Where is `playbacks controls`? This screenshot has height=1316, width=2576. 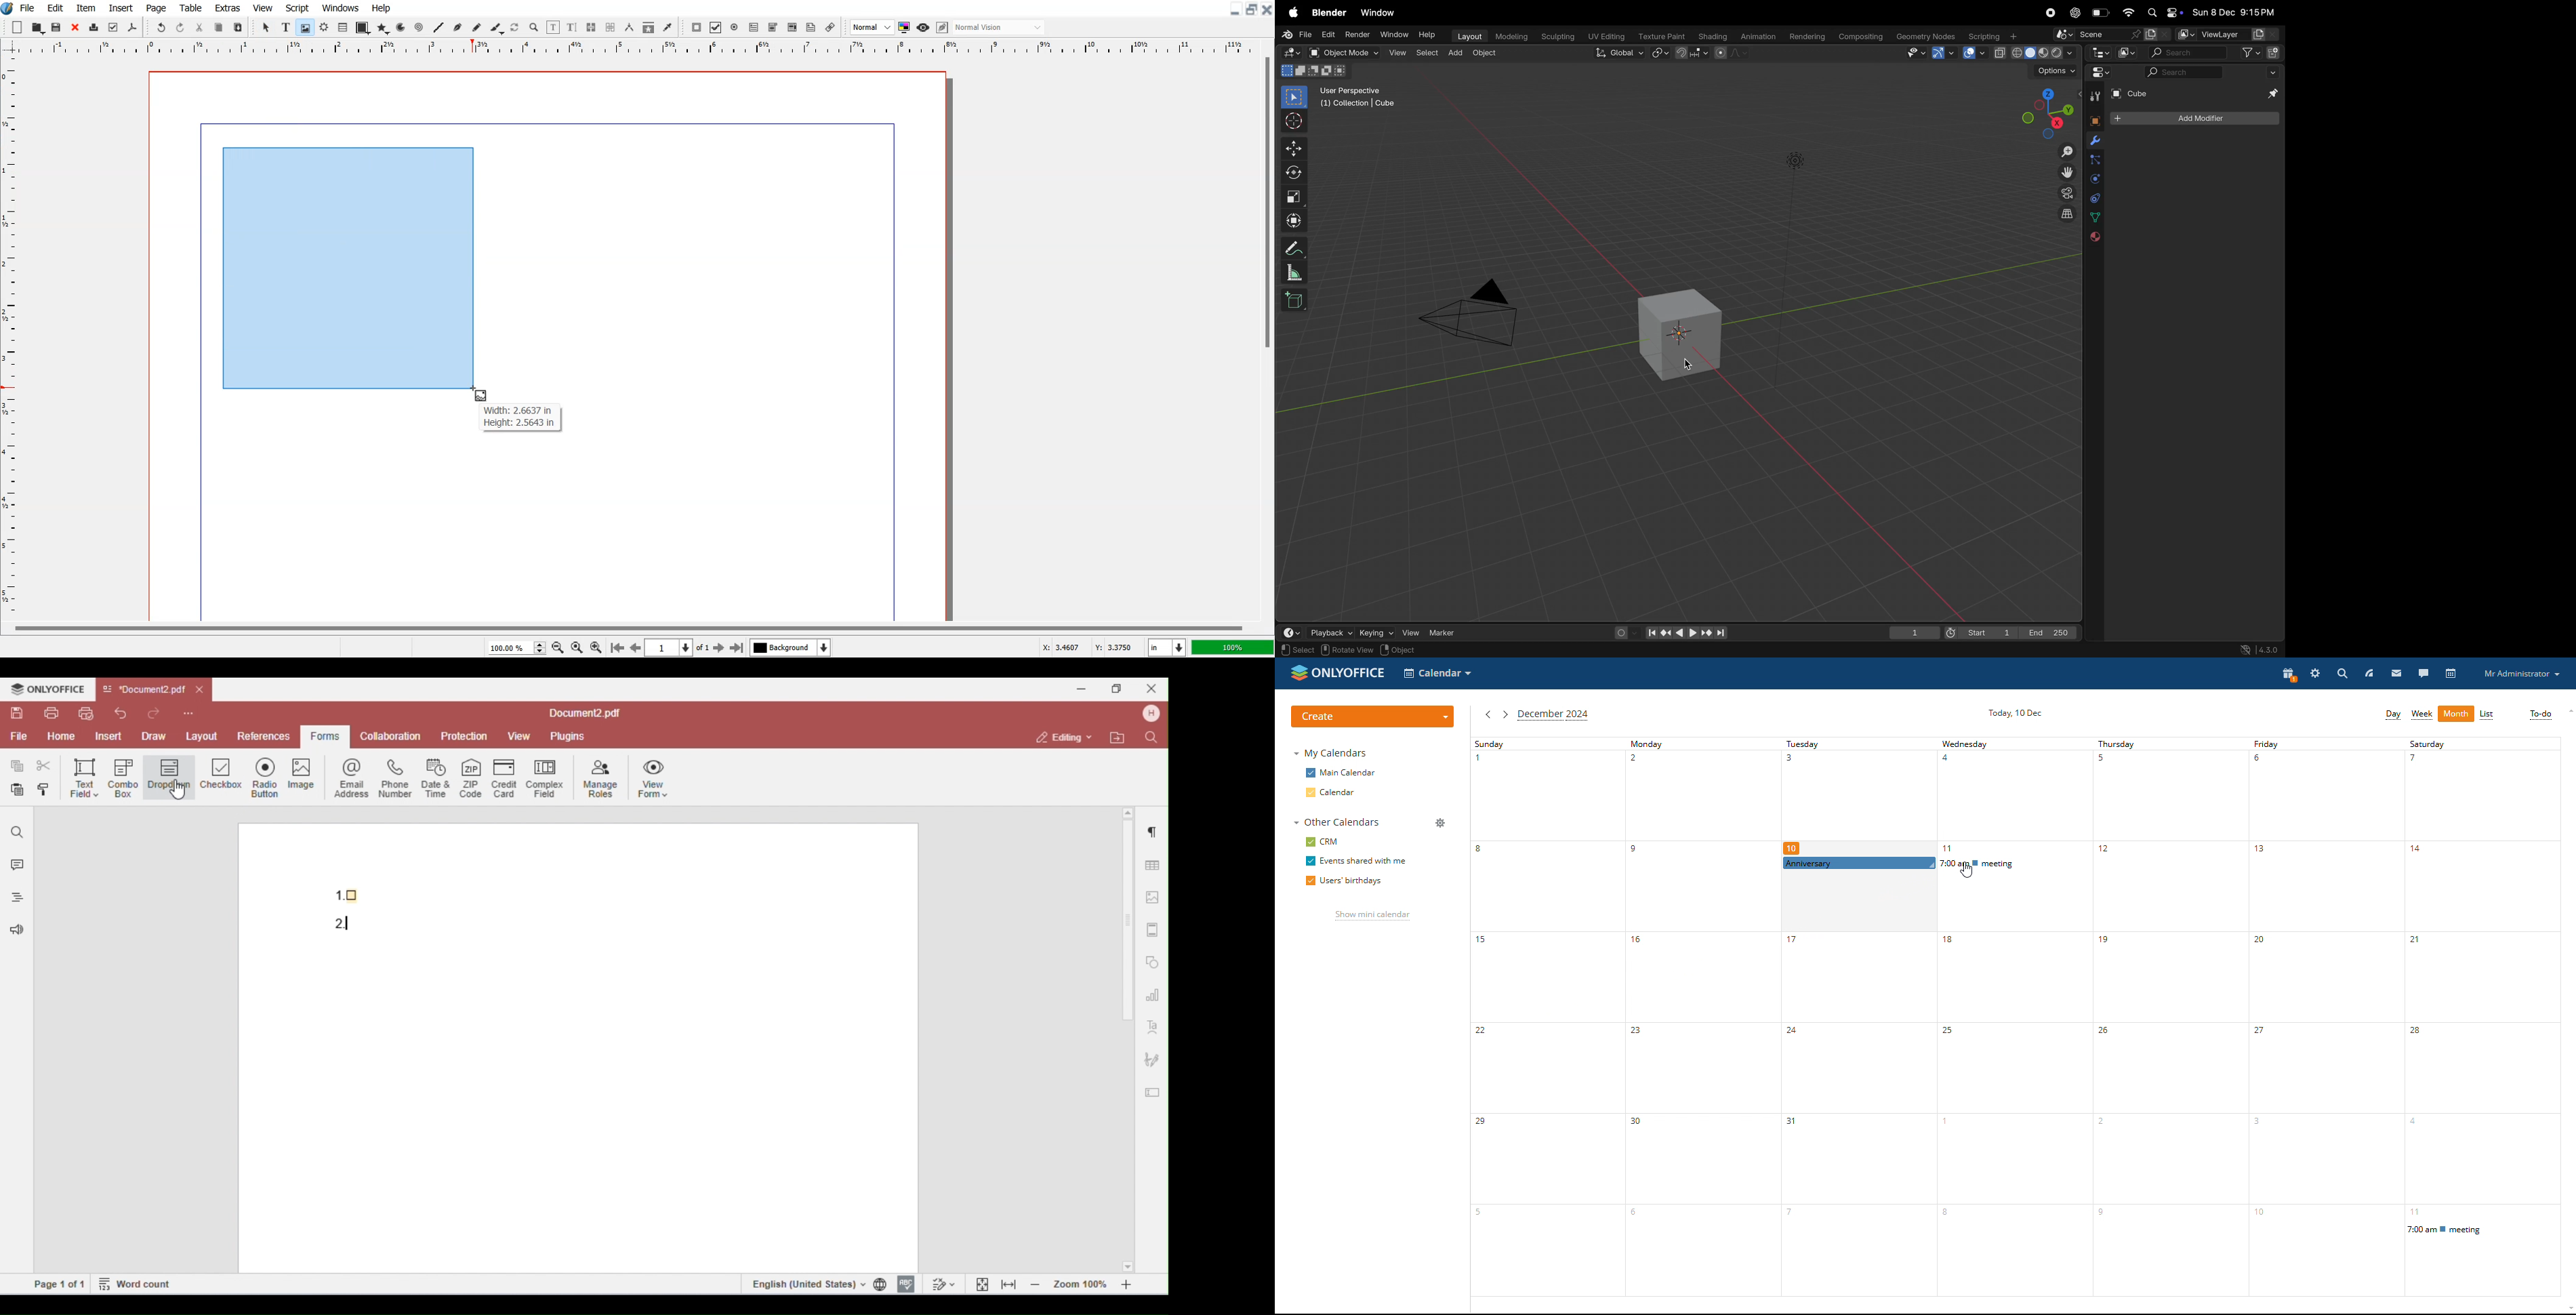 playbacks controls is located at coordinates (1686, 633).